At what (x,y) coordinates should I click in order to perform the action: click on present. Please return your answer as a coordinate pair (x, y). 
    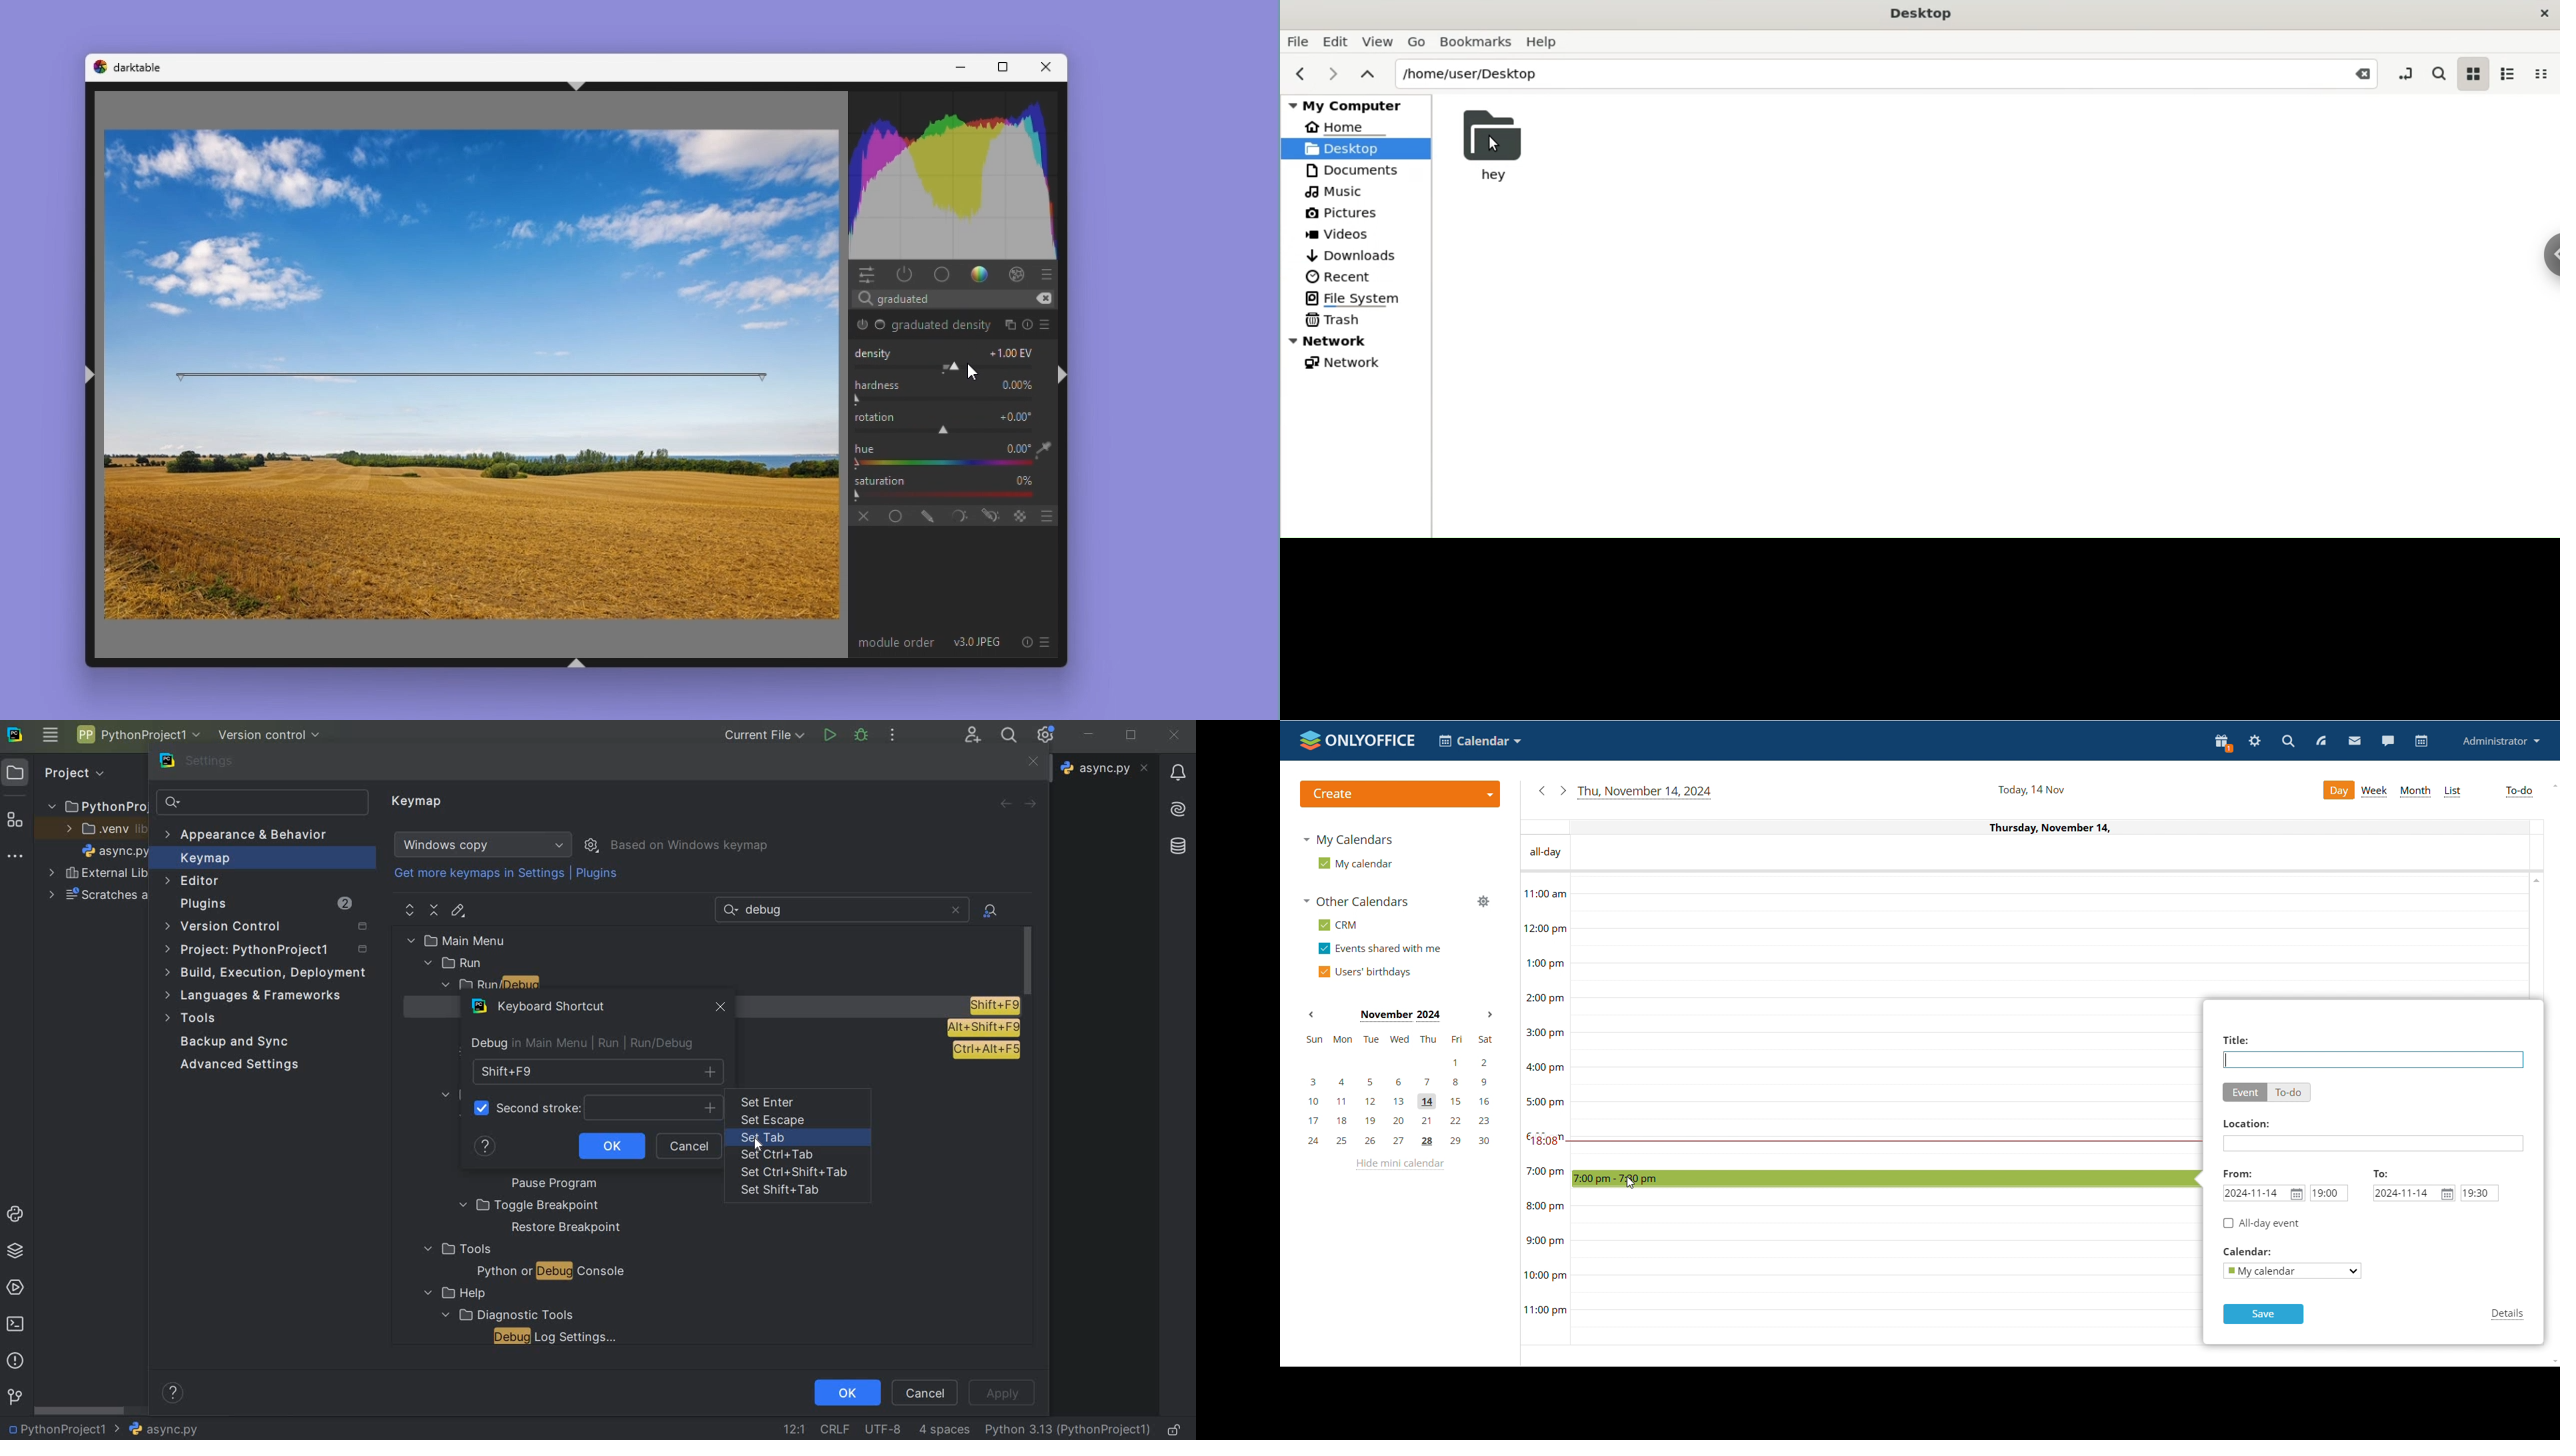
    Looking at the image, I should click on (2223, 743).